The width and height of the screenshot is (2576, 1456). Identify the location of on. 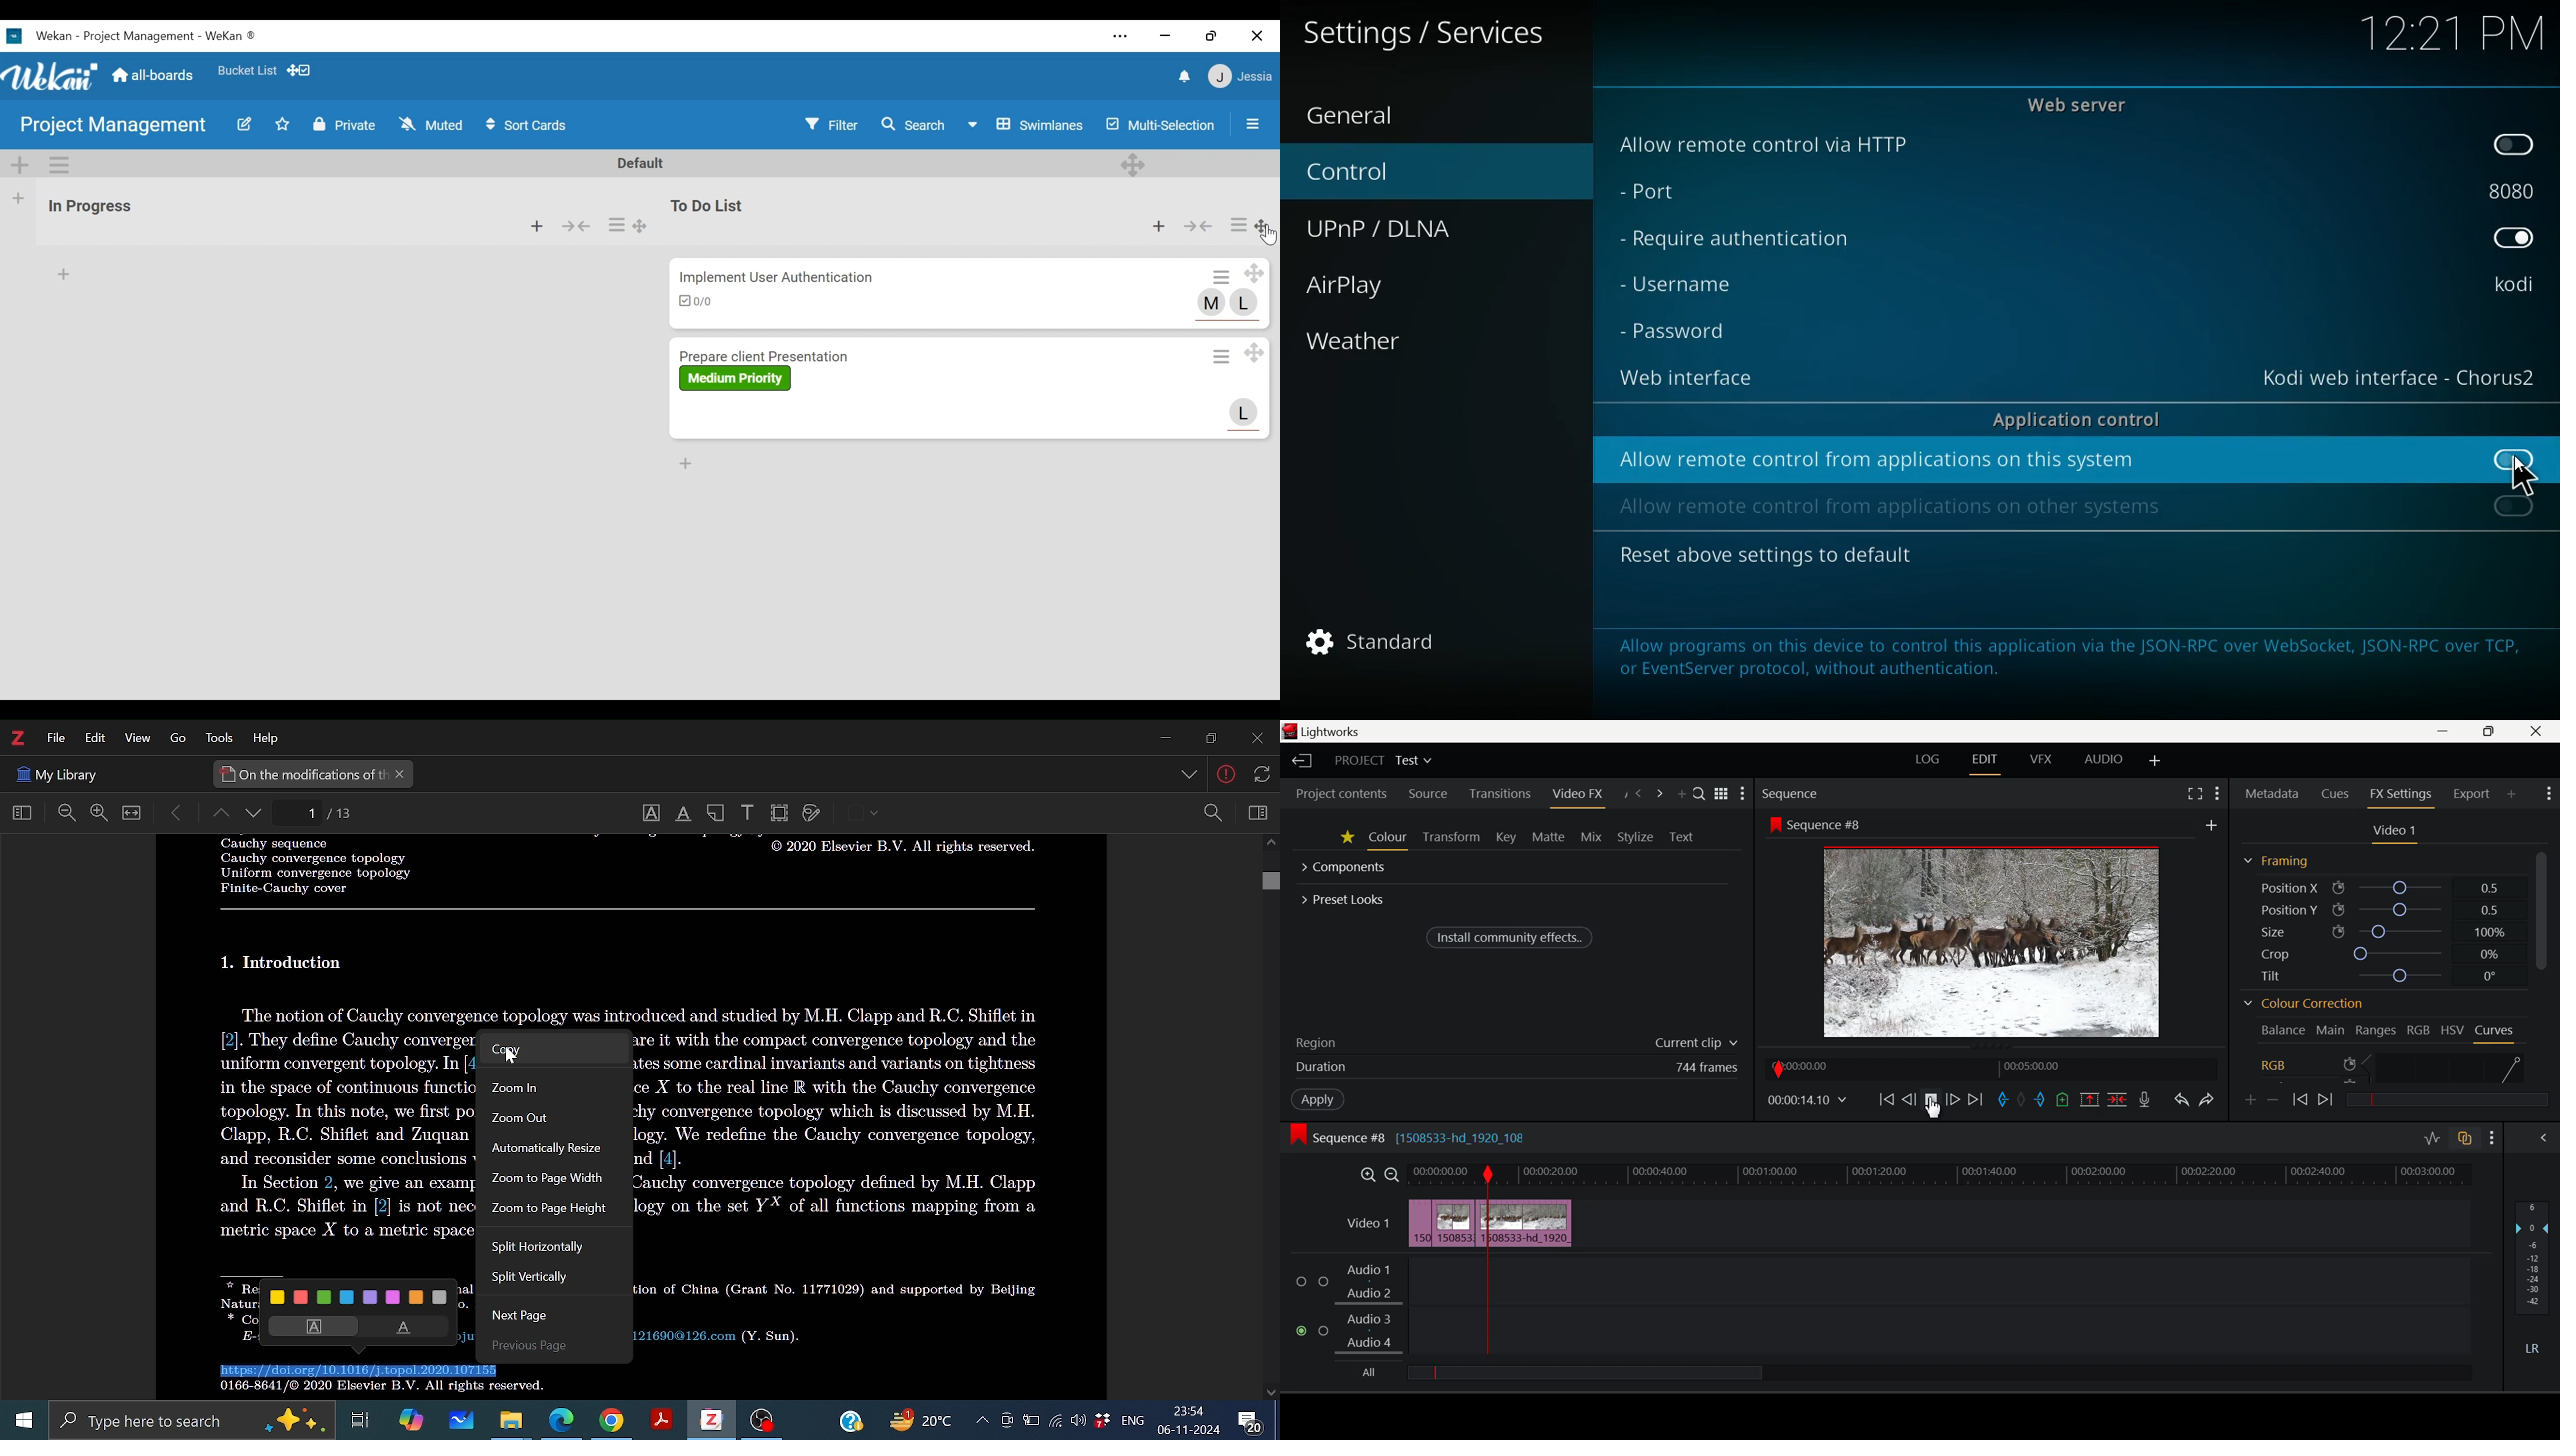
(2513, 236).